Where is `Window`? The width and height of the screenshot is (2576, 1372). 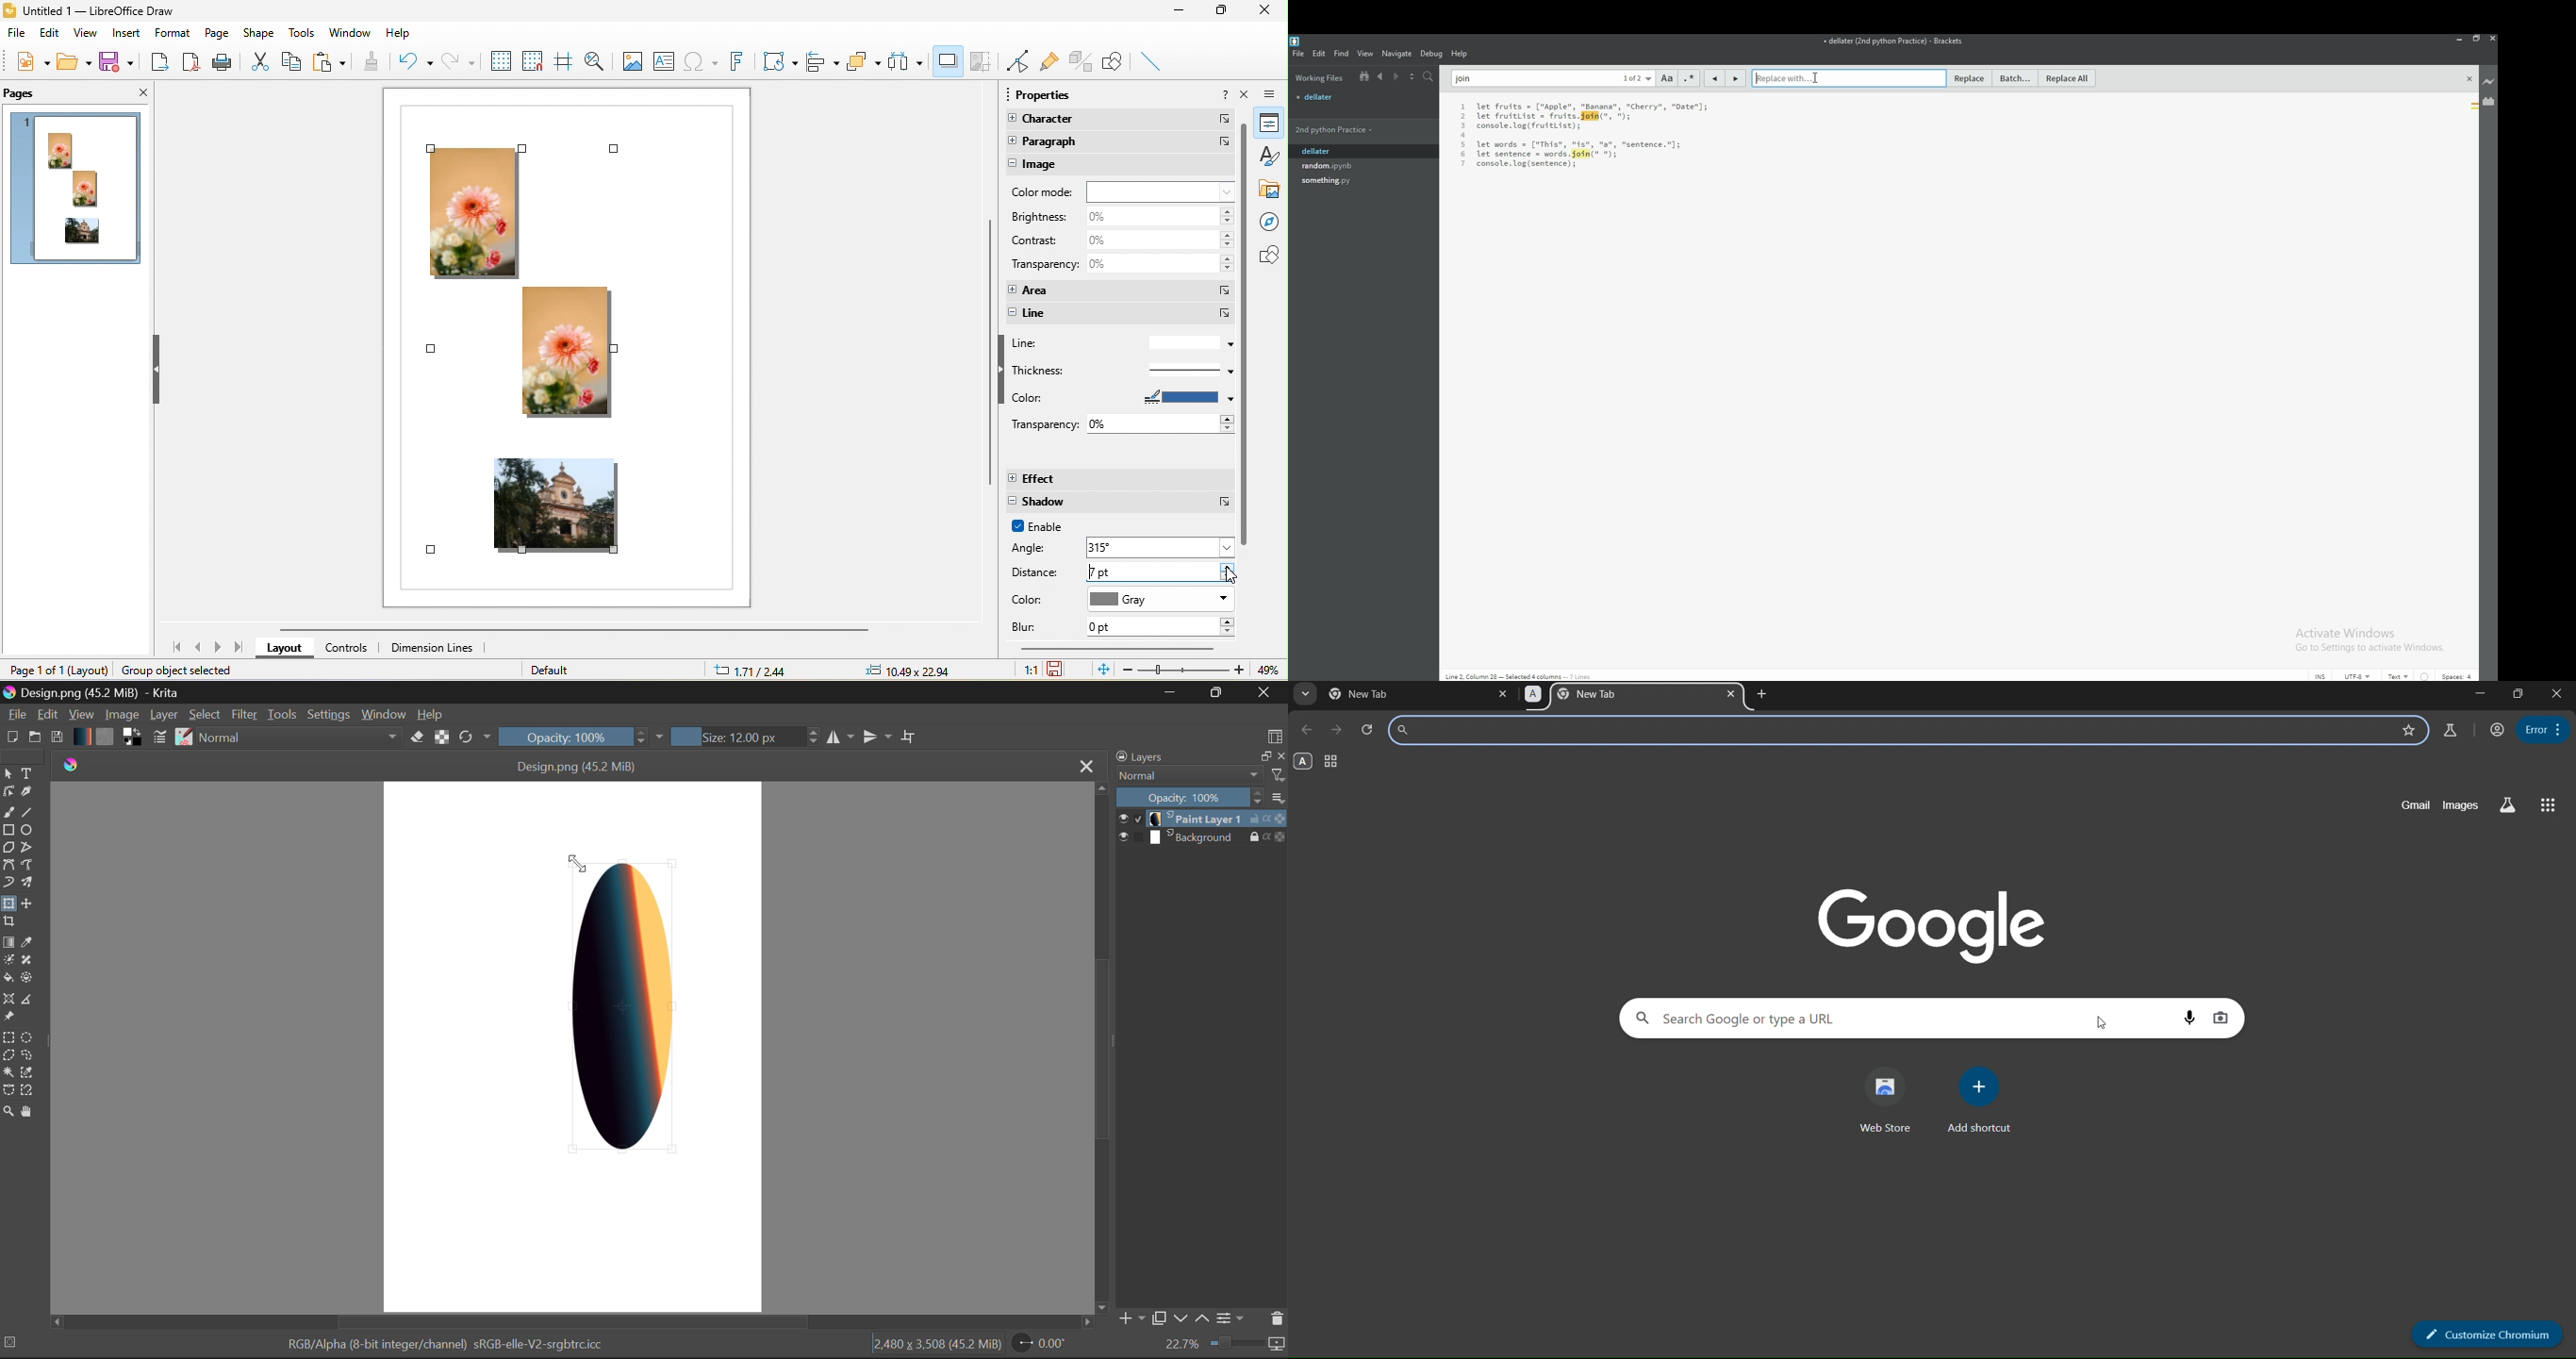 Window is located at coordinates (383, 715).